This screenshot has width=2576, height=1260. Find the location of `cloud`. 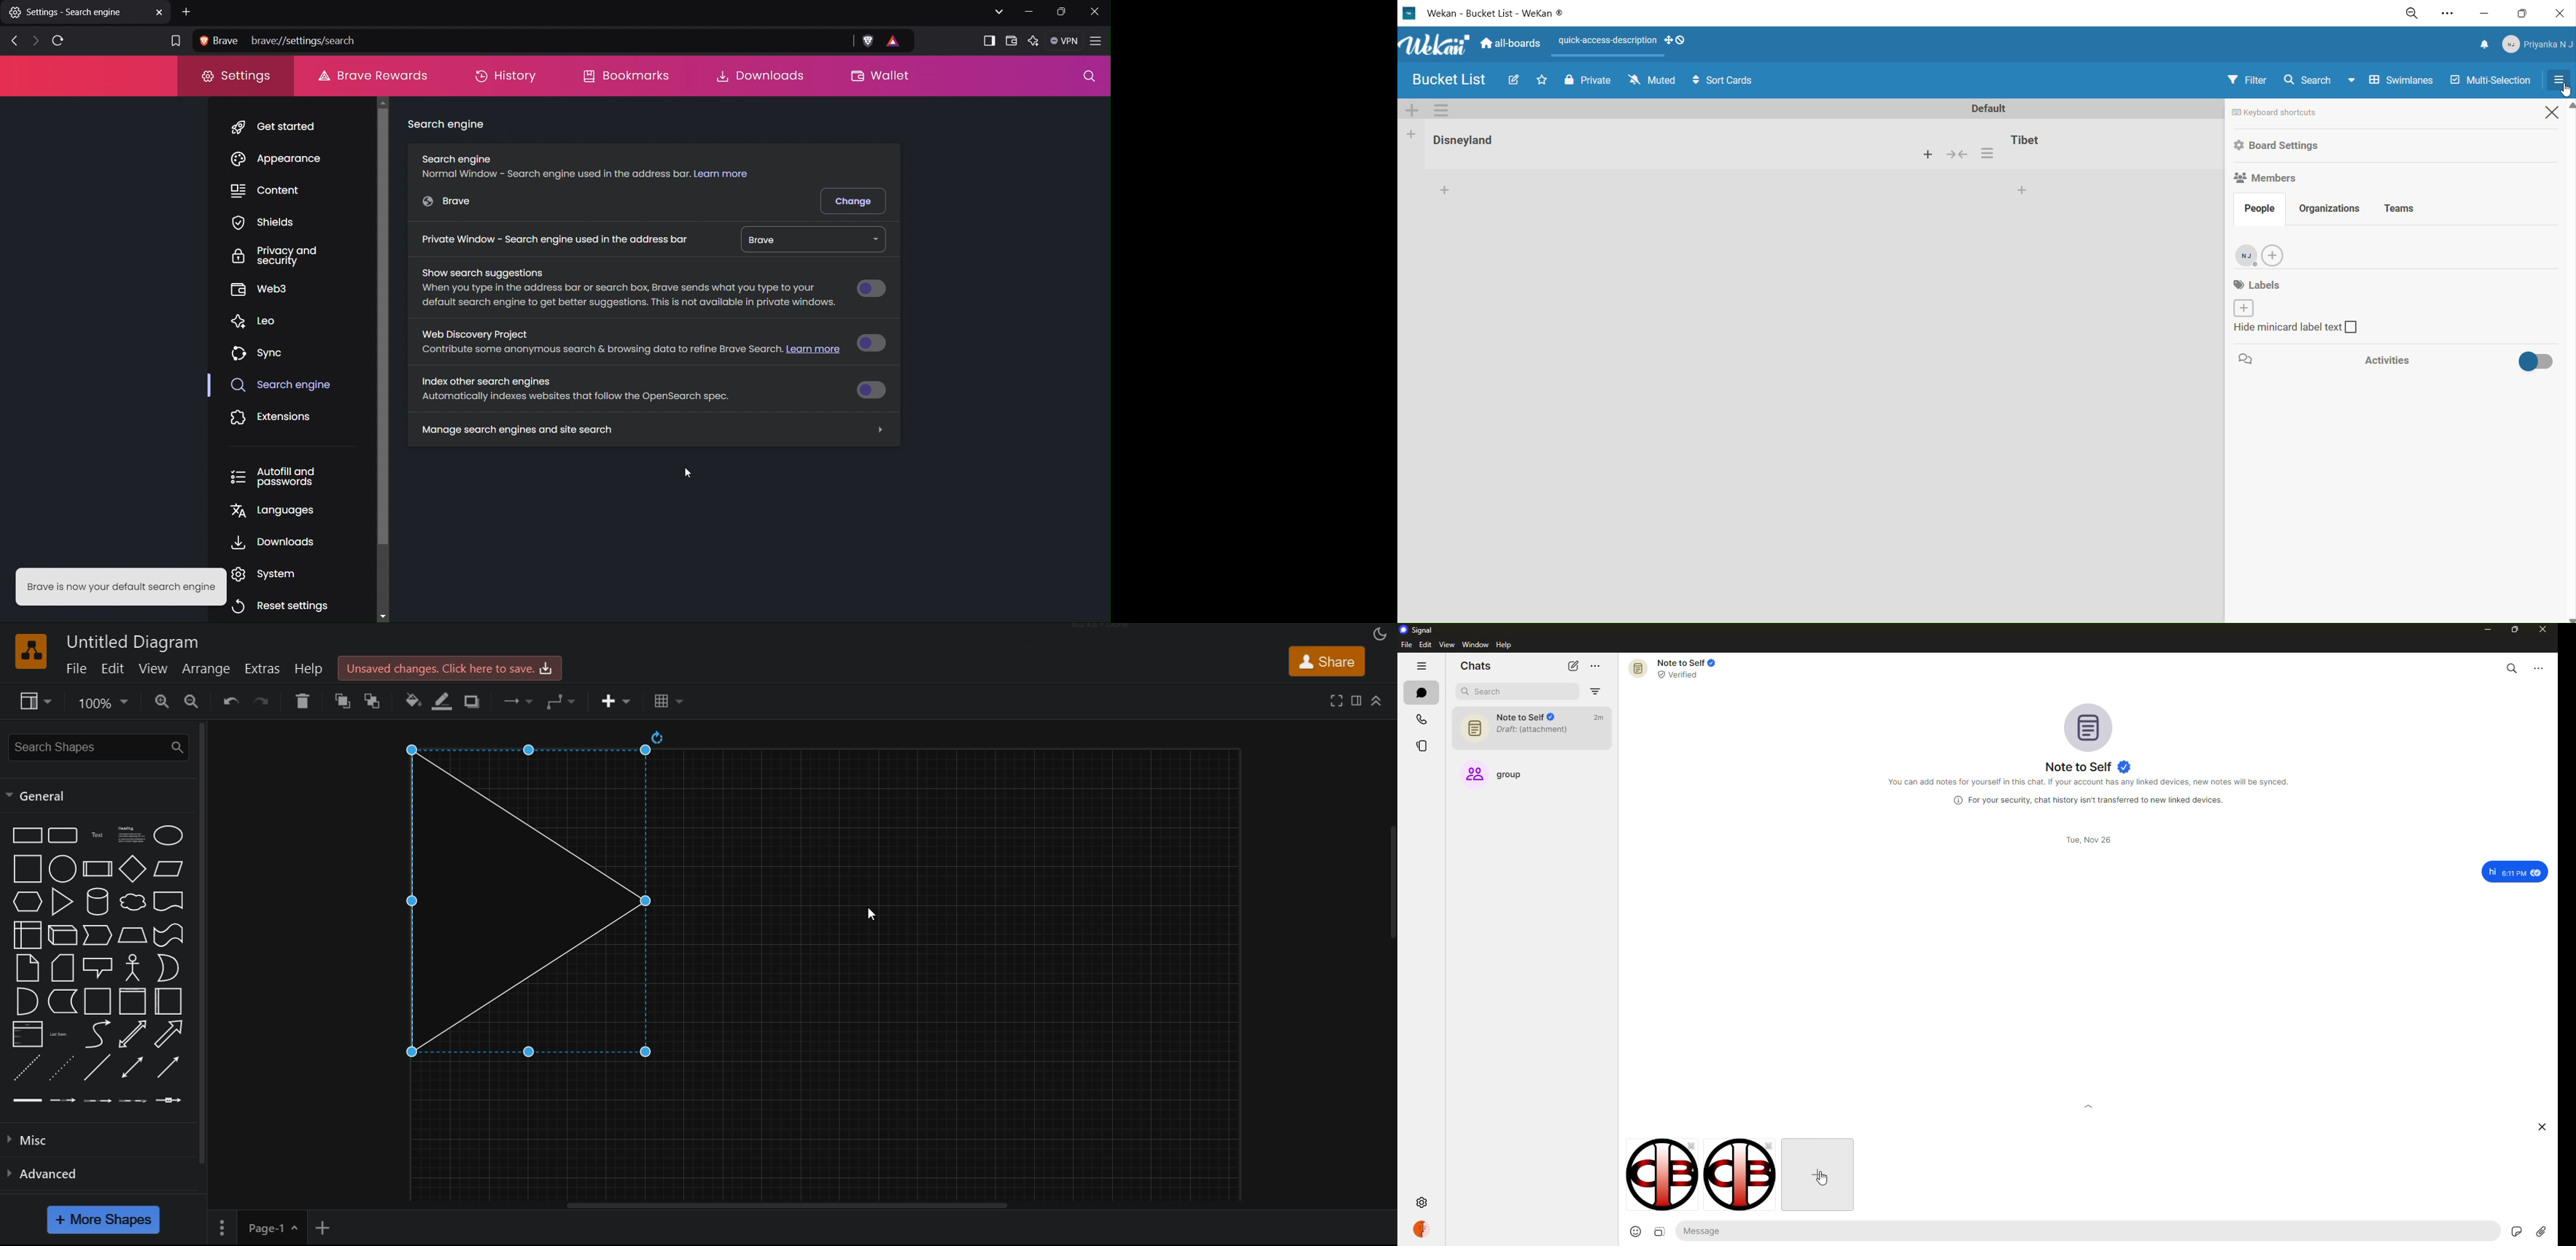

cloud is located at coordinates (132, 903).